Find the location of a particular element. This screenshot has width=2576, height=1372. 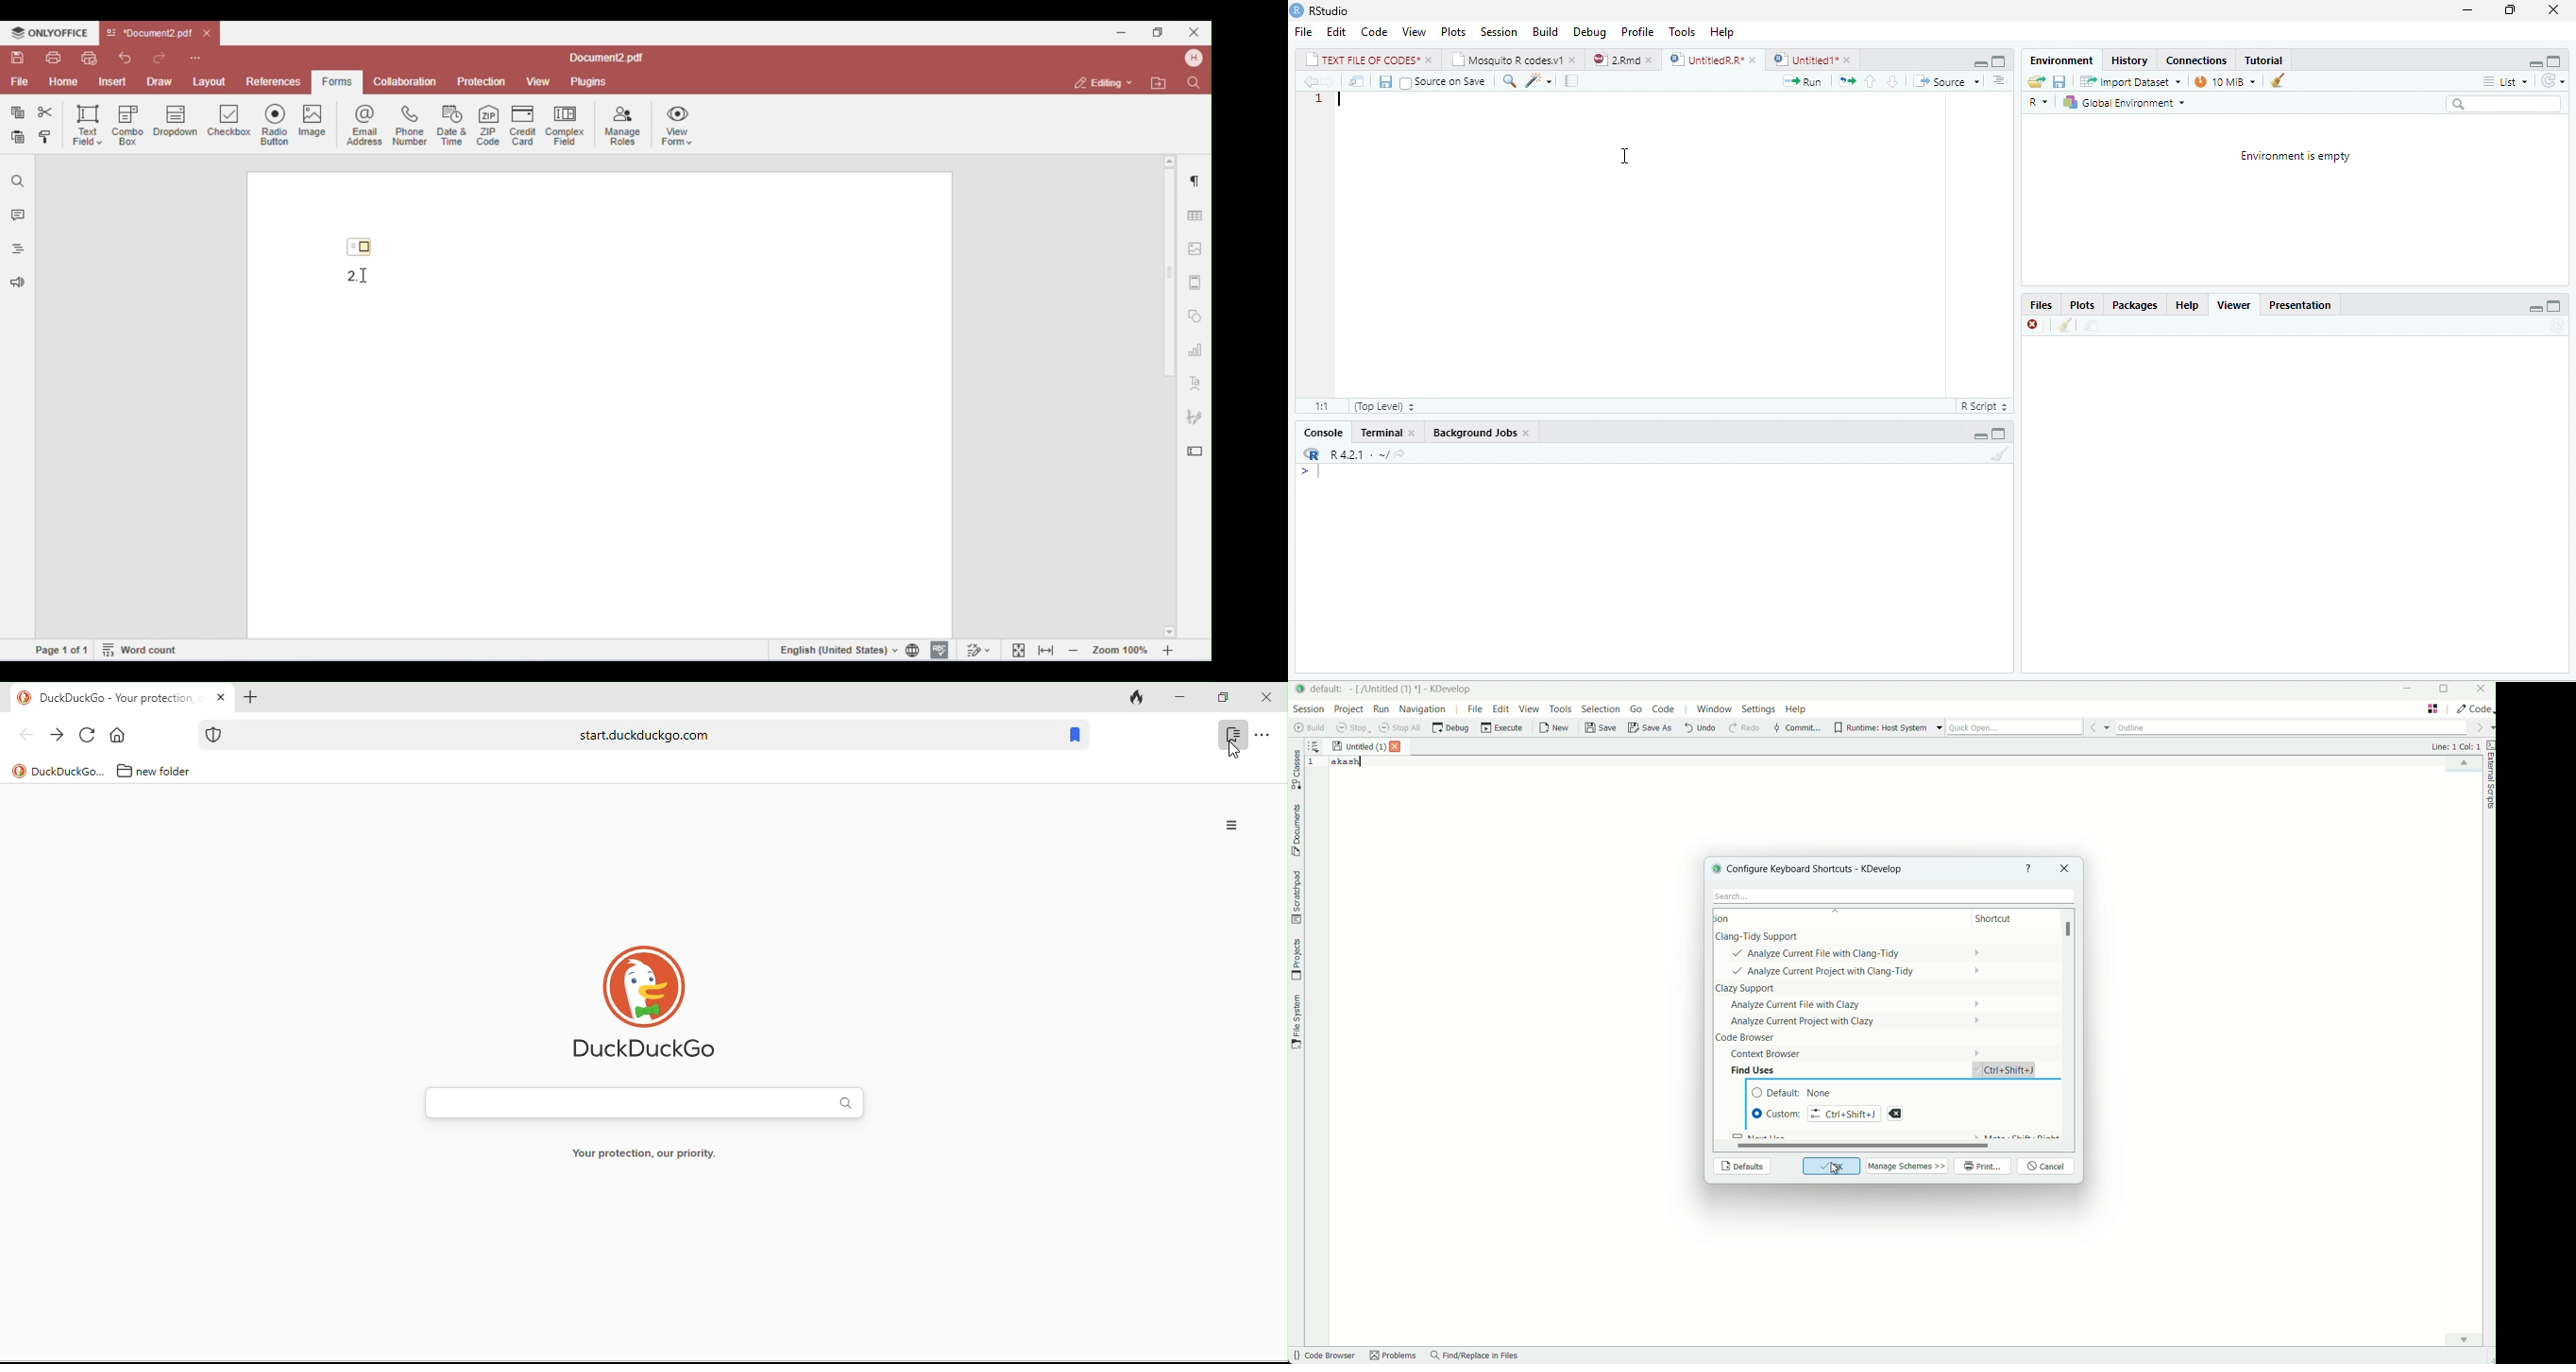

‘Environment is located at coordinates (2059, 60).